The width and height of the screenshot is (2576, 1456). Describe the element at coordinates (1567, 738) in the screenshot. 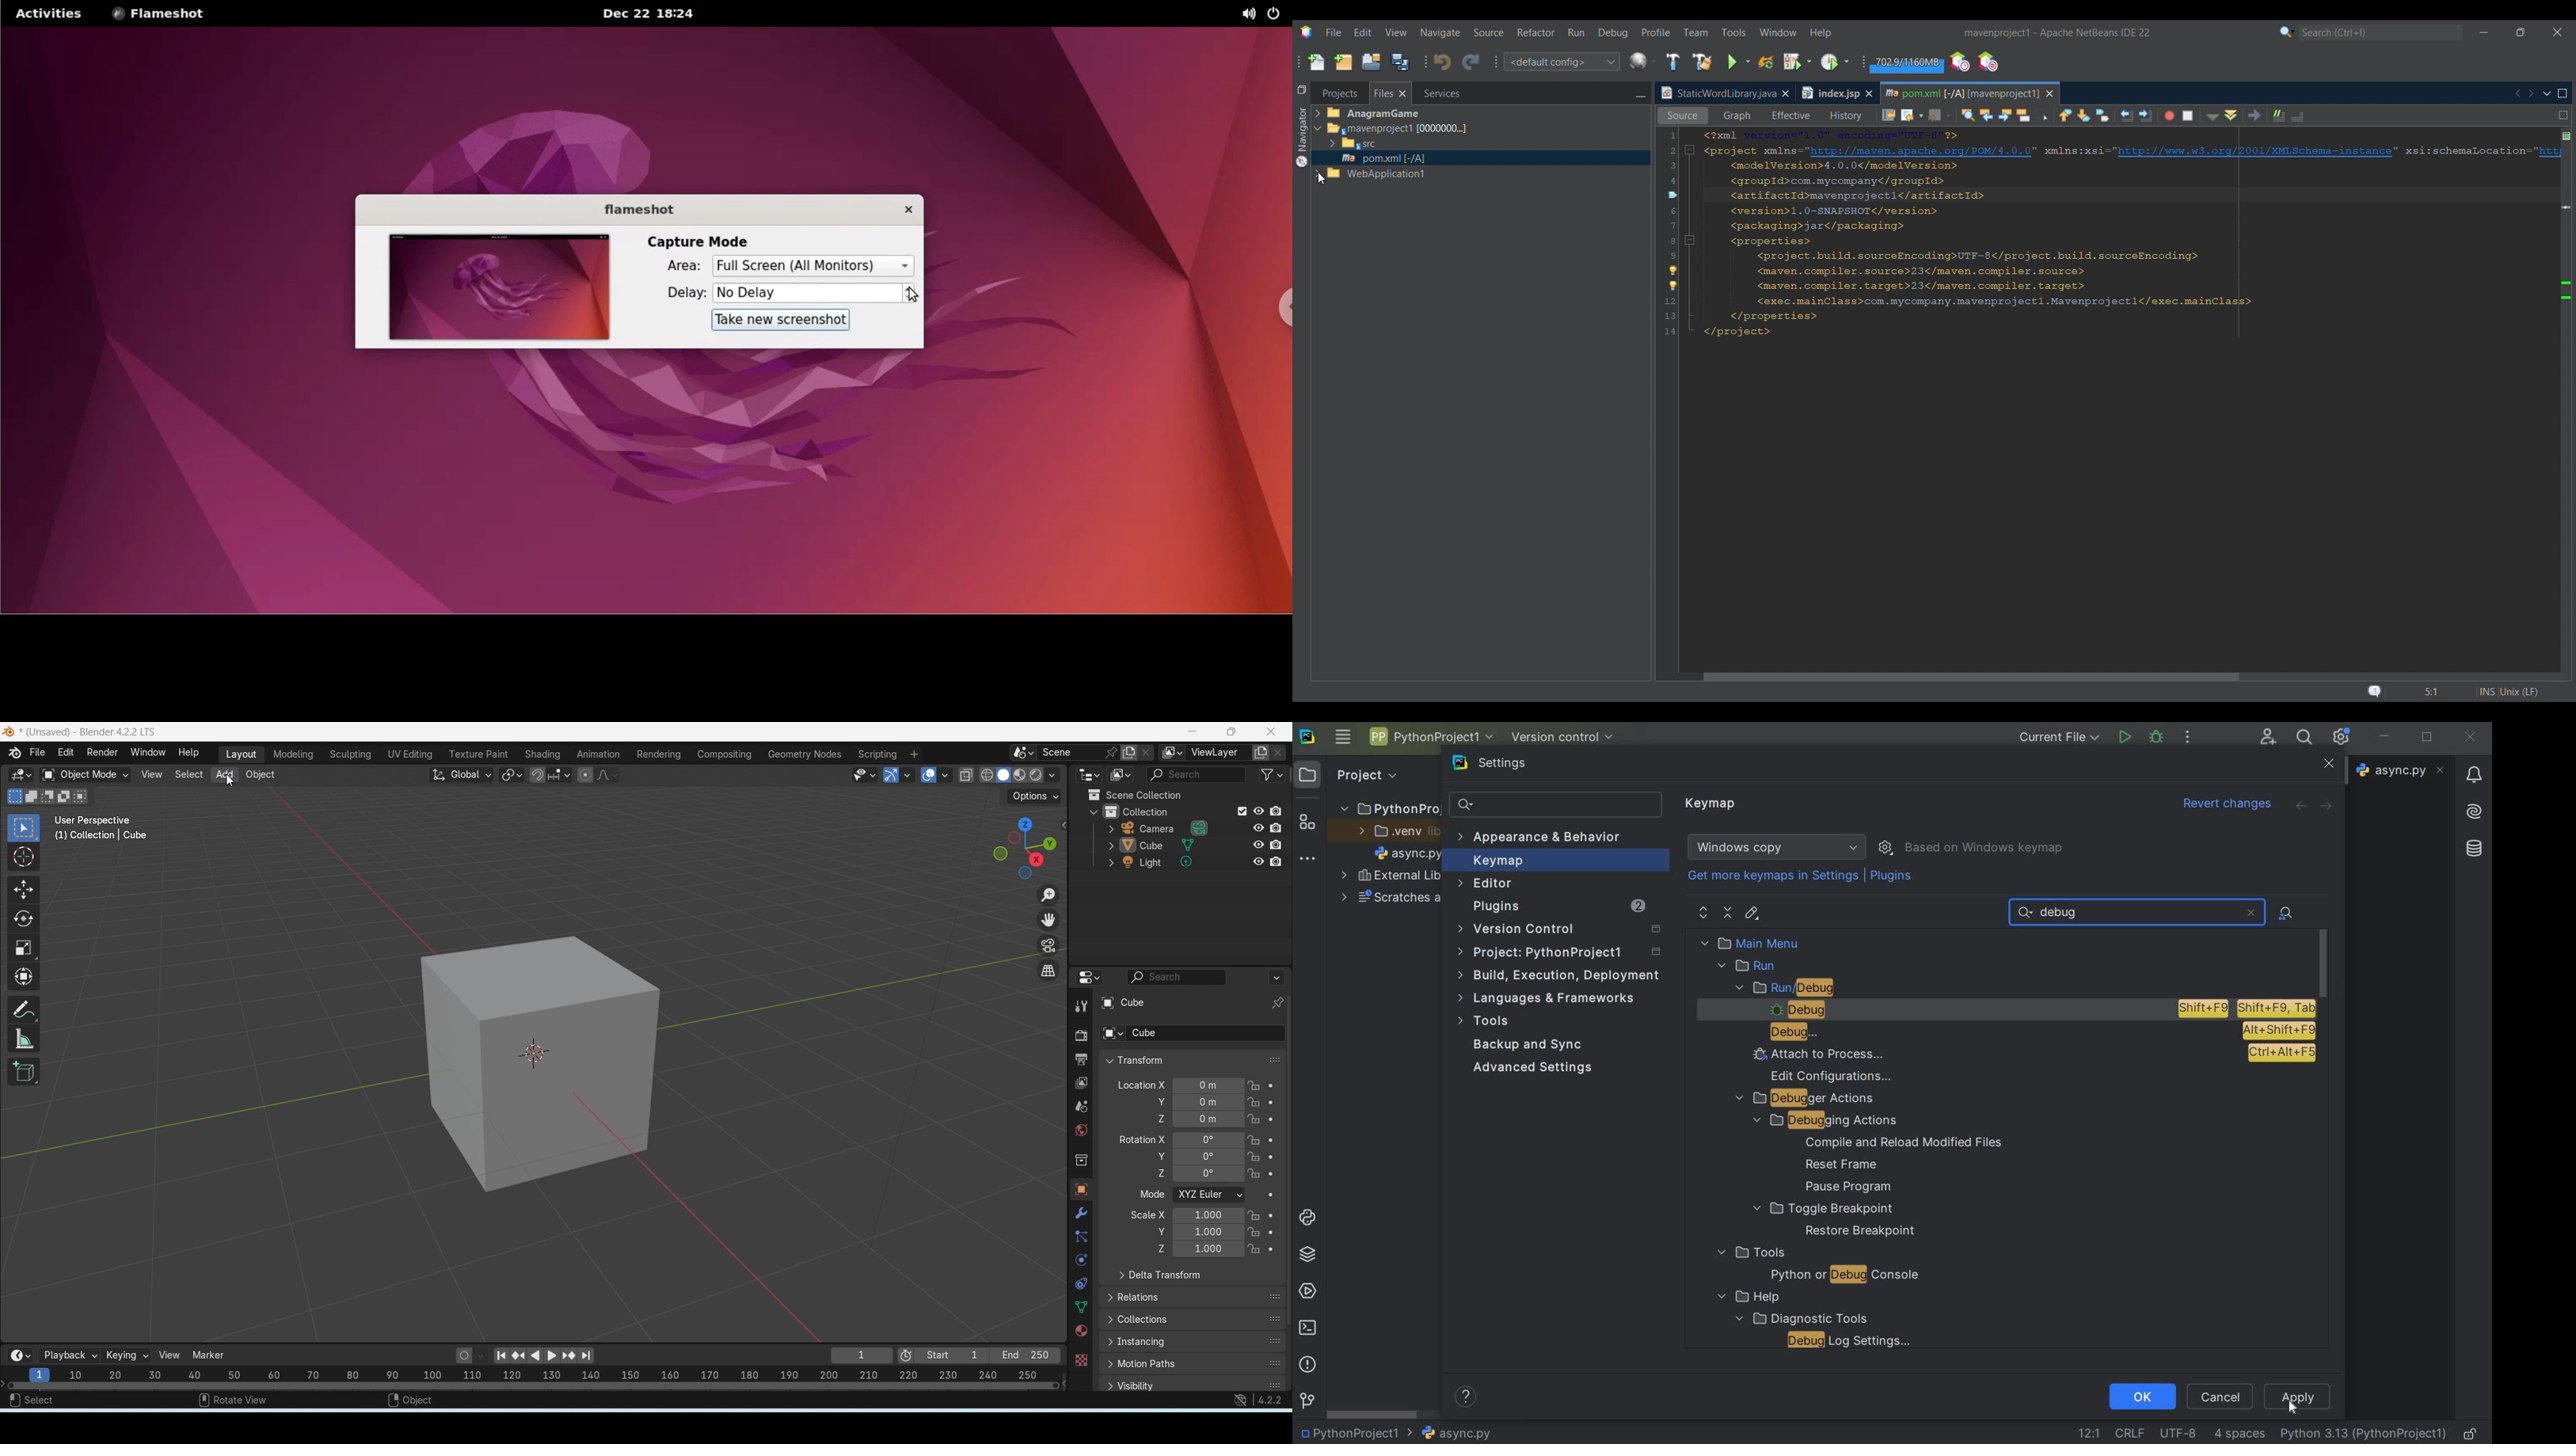

I see `version control` at that location.